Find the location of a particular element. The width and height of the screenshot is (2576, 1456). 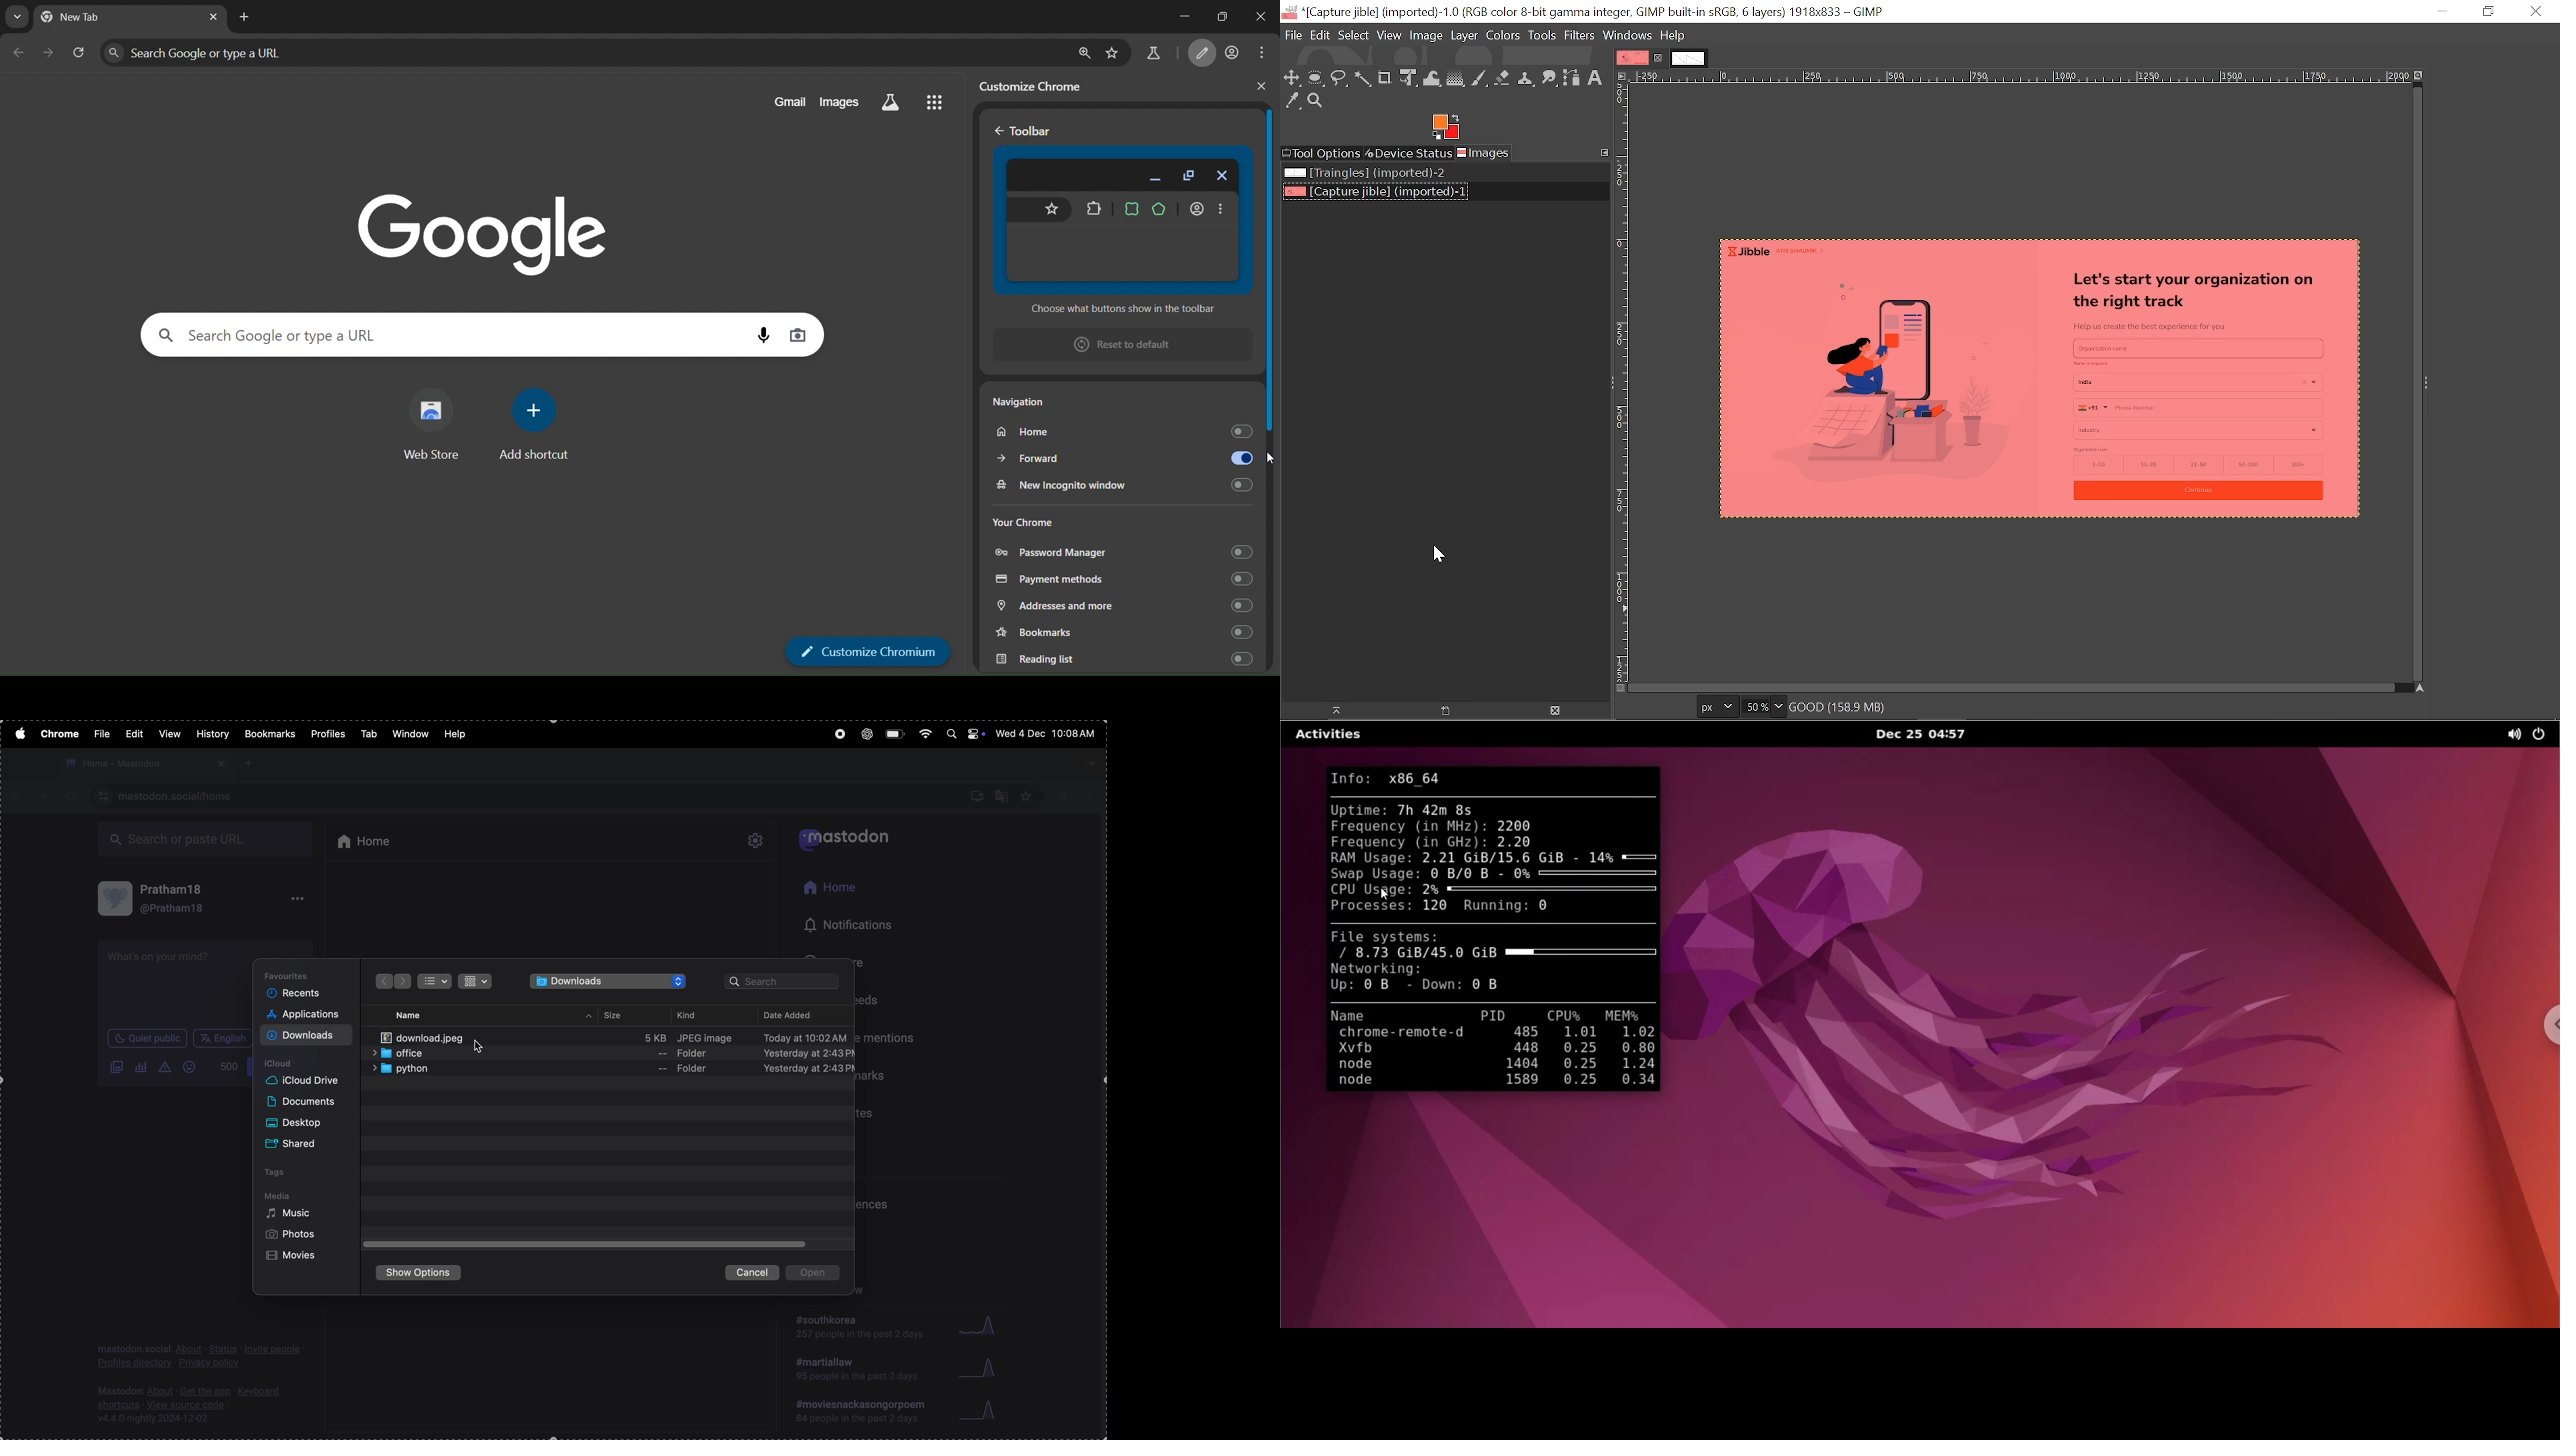

translate is located at coordinates (1002, 795).